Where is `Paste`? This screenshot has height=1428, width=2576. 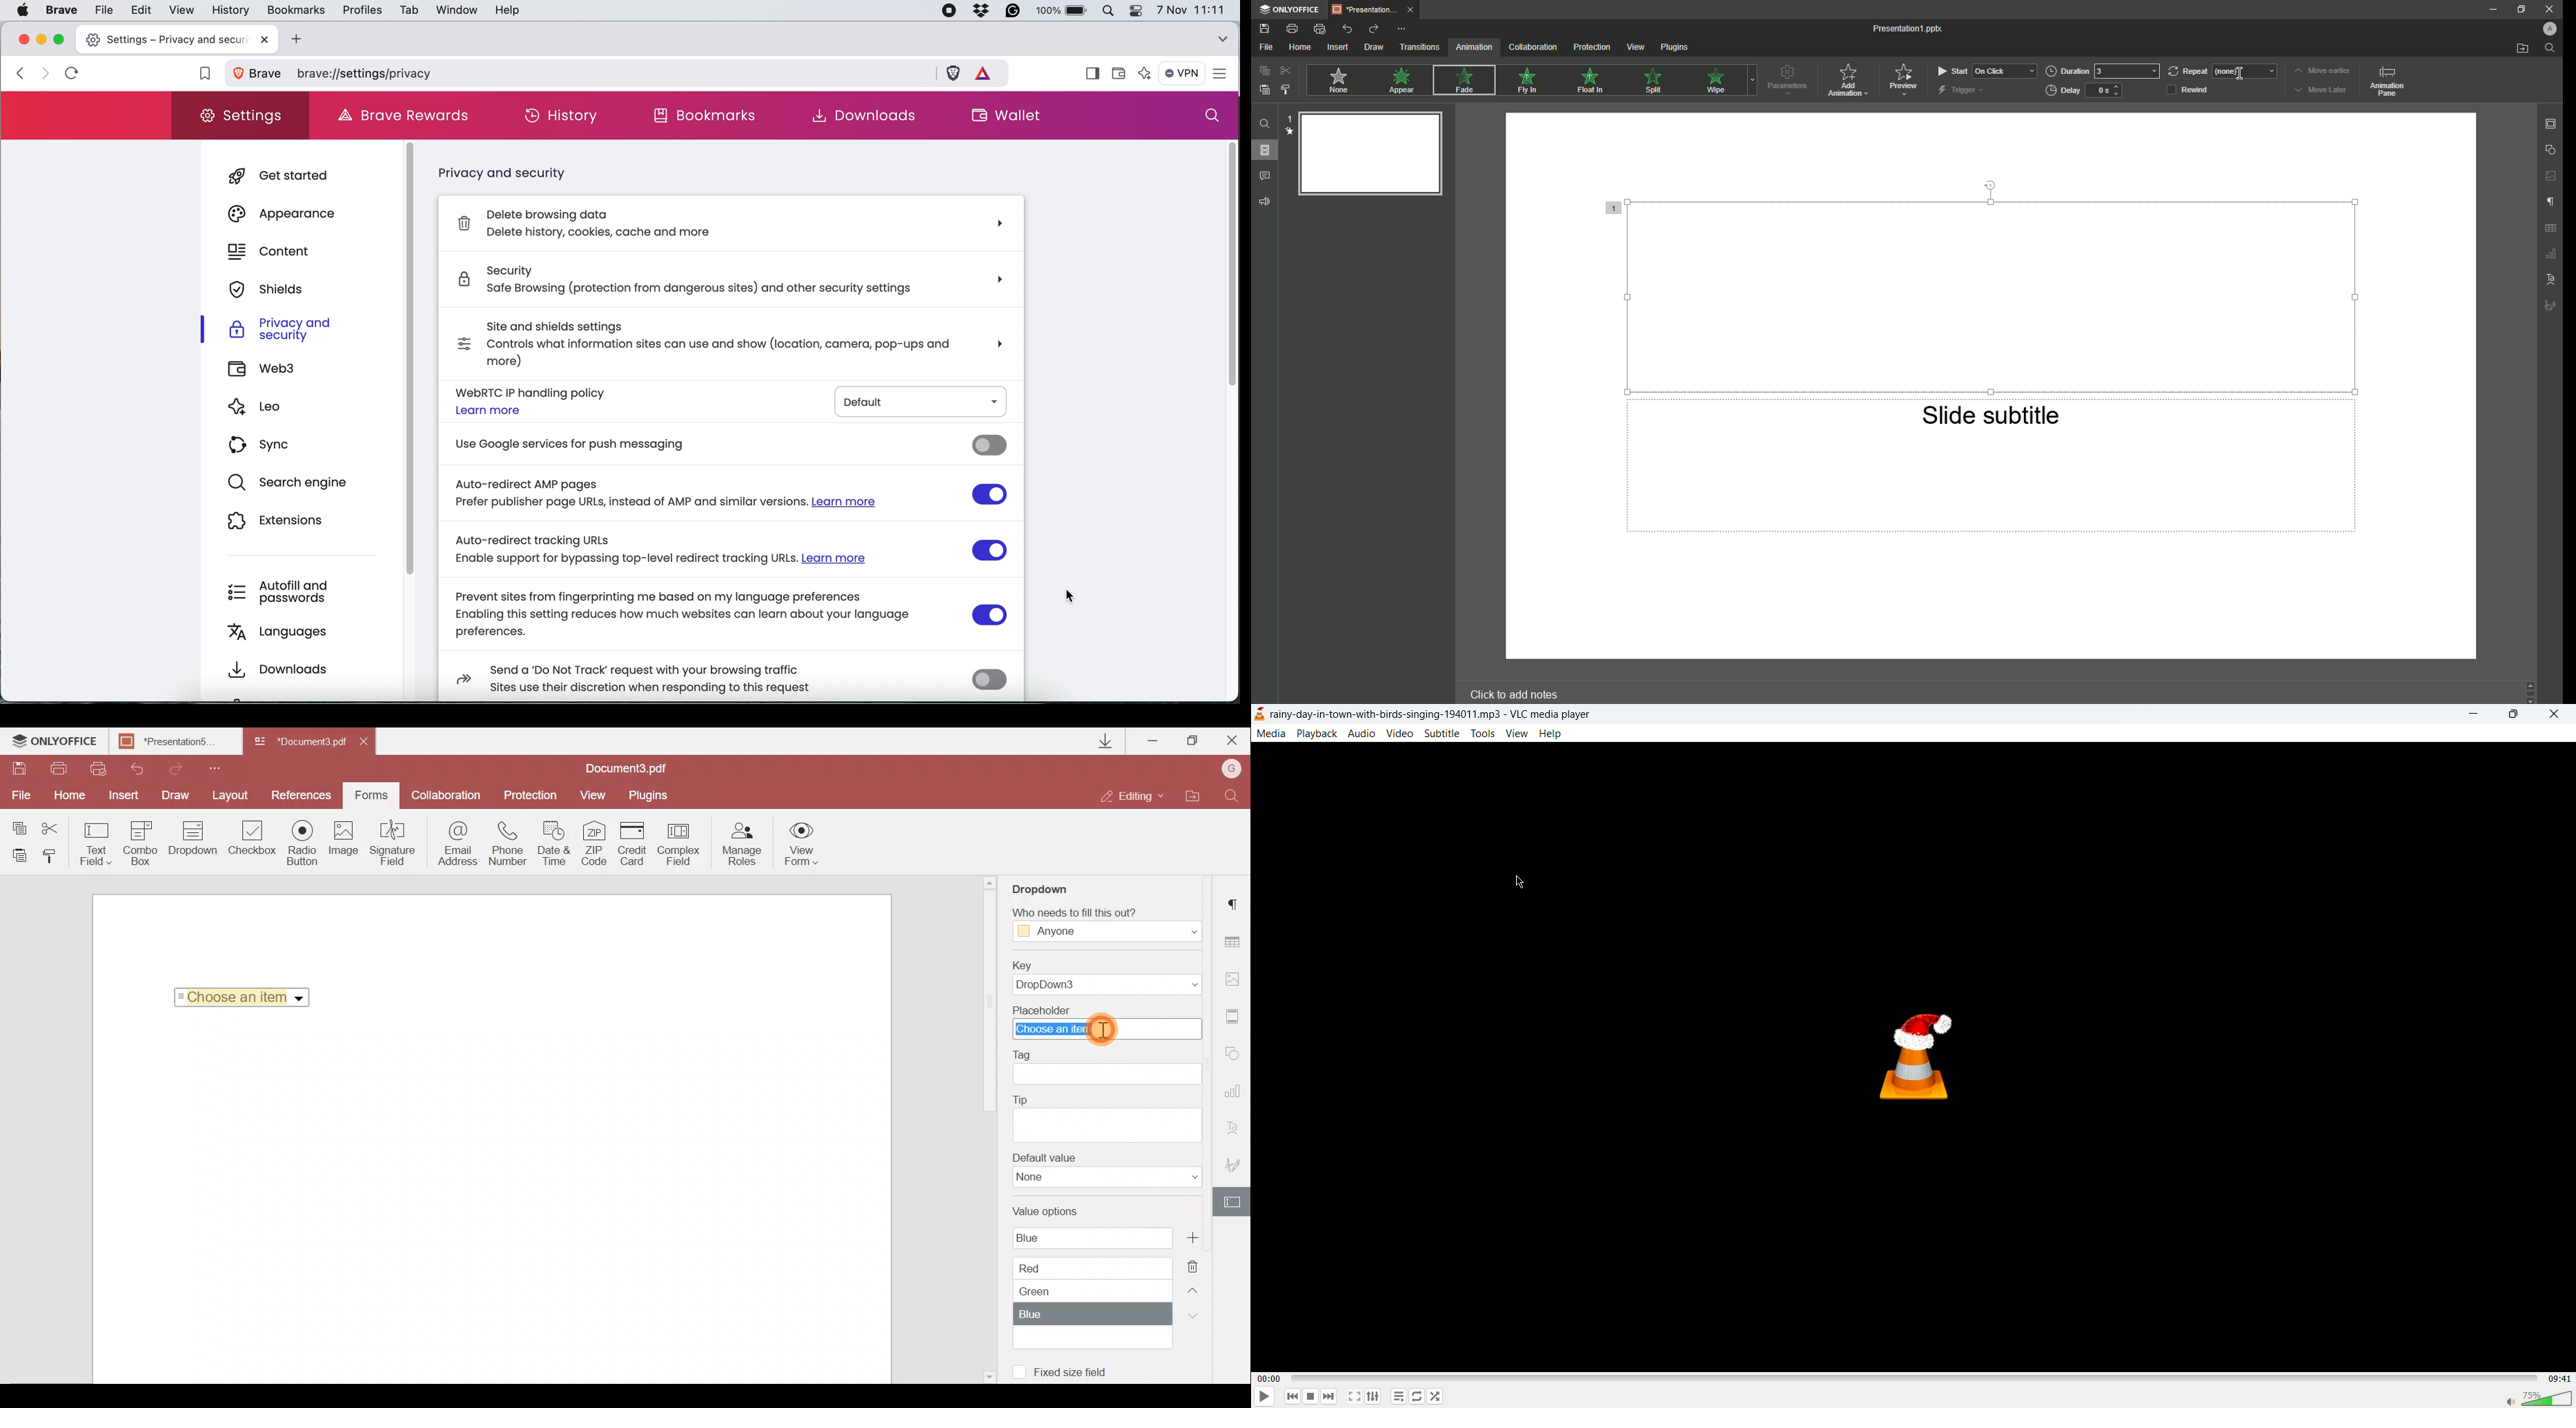
Paste is located at coordinates (18, 857).